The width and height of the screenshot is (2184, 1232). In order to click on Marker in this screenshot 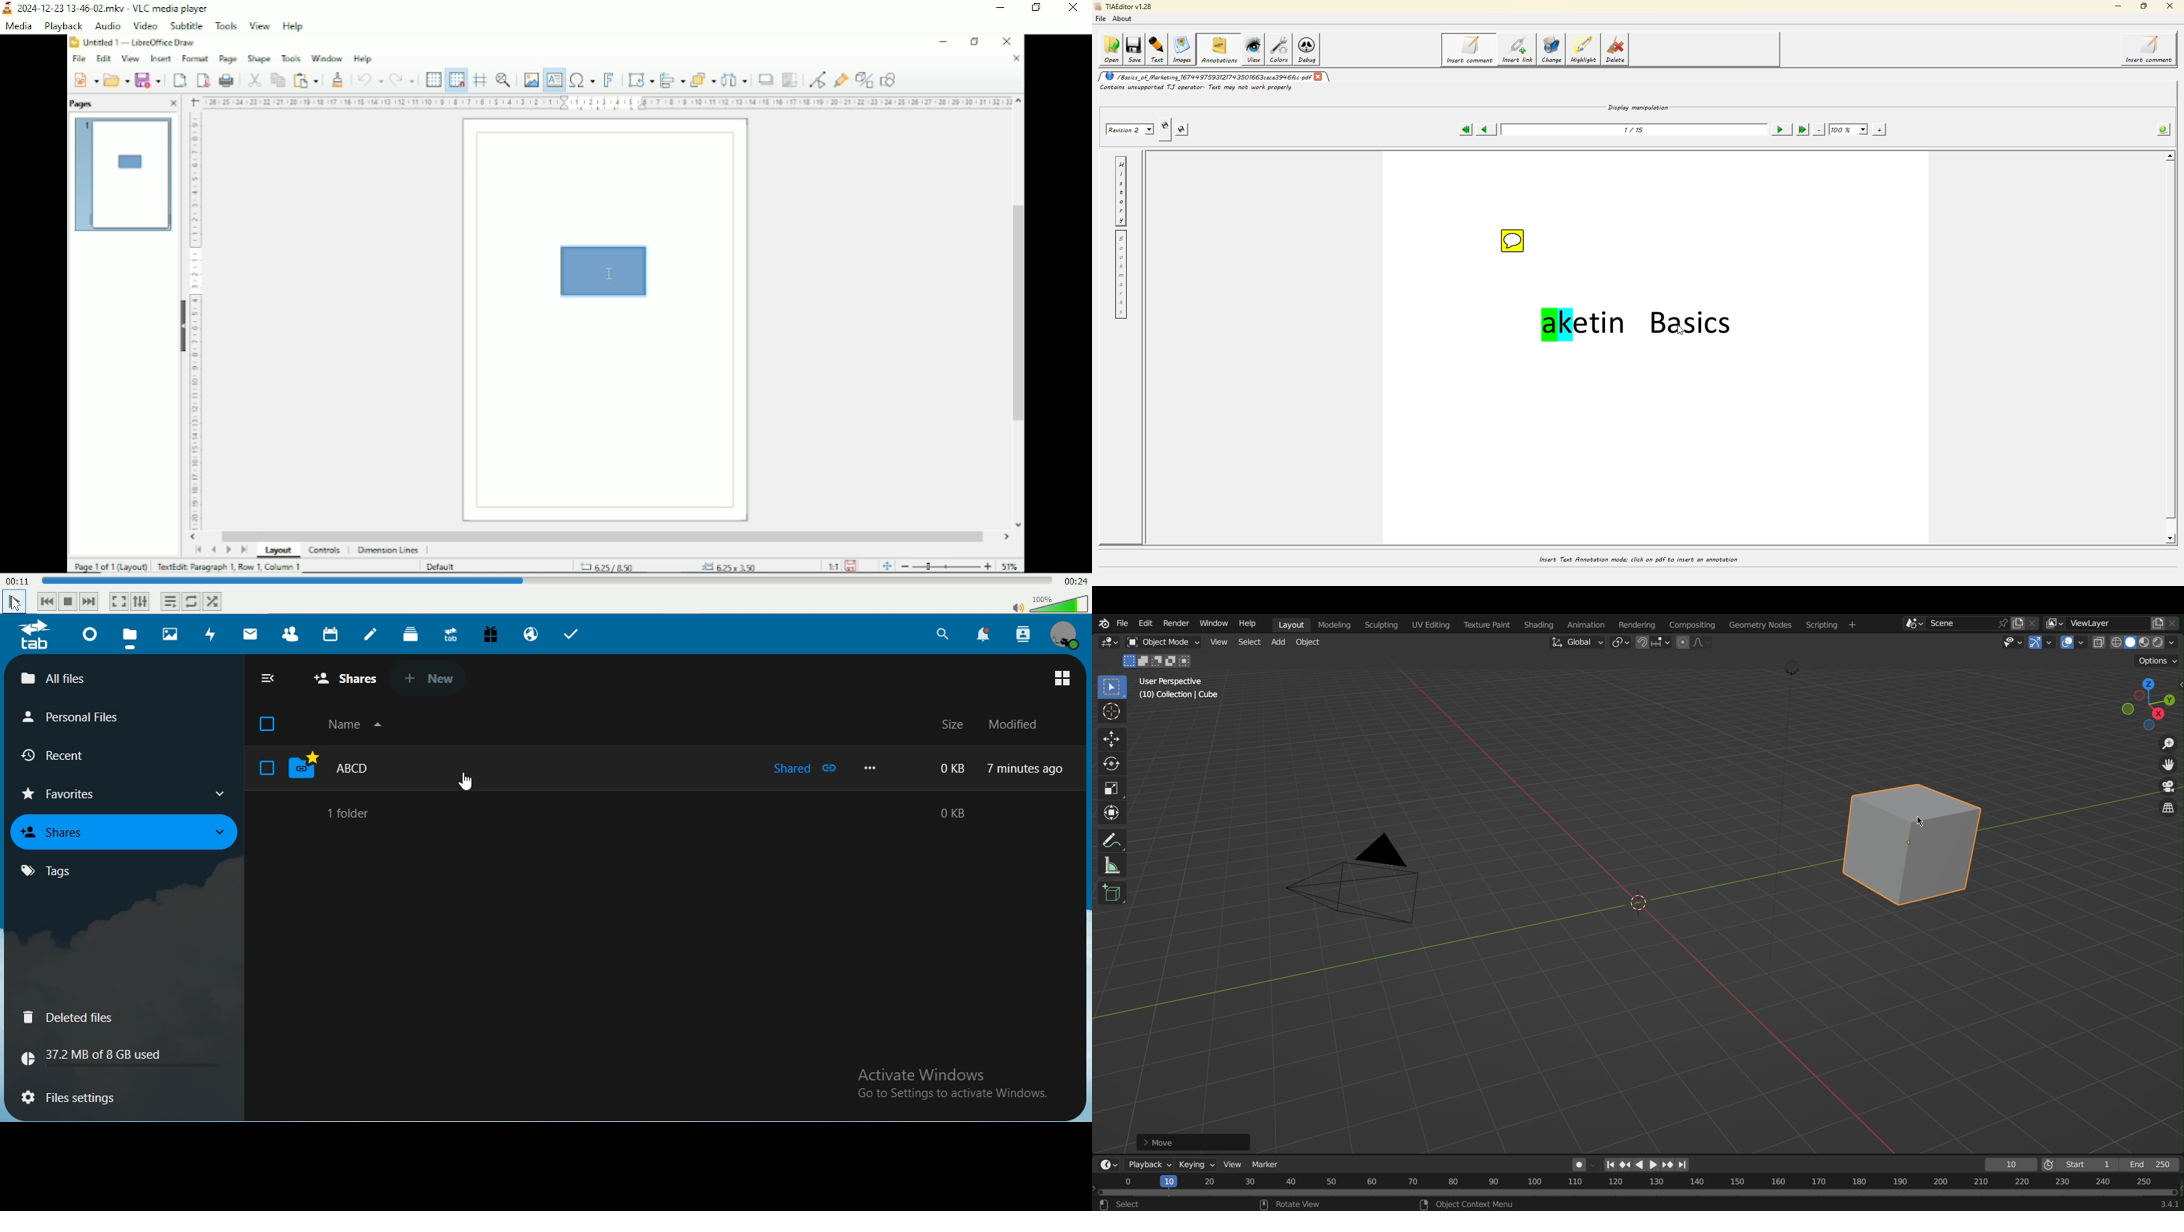, I will do `click(1267, 1163)`.